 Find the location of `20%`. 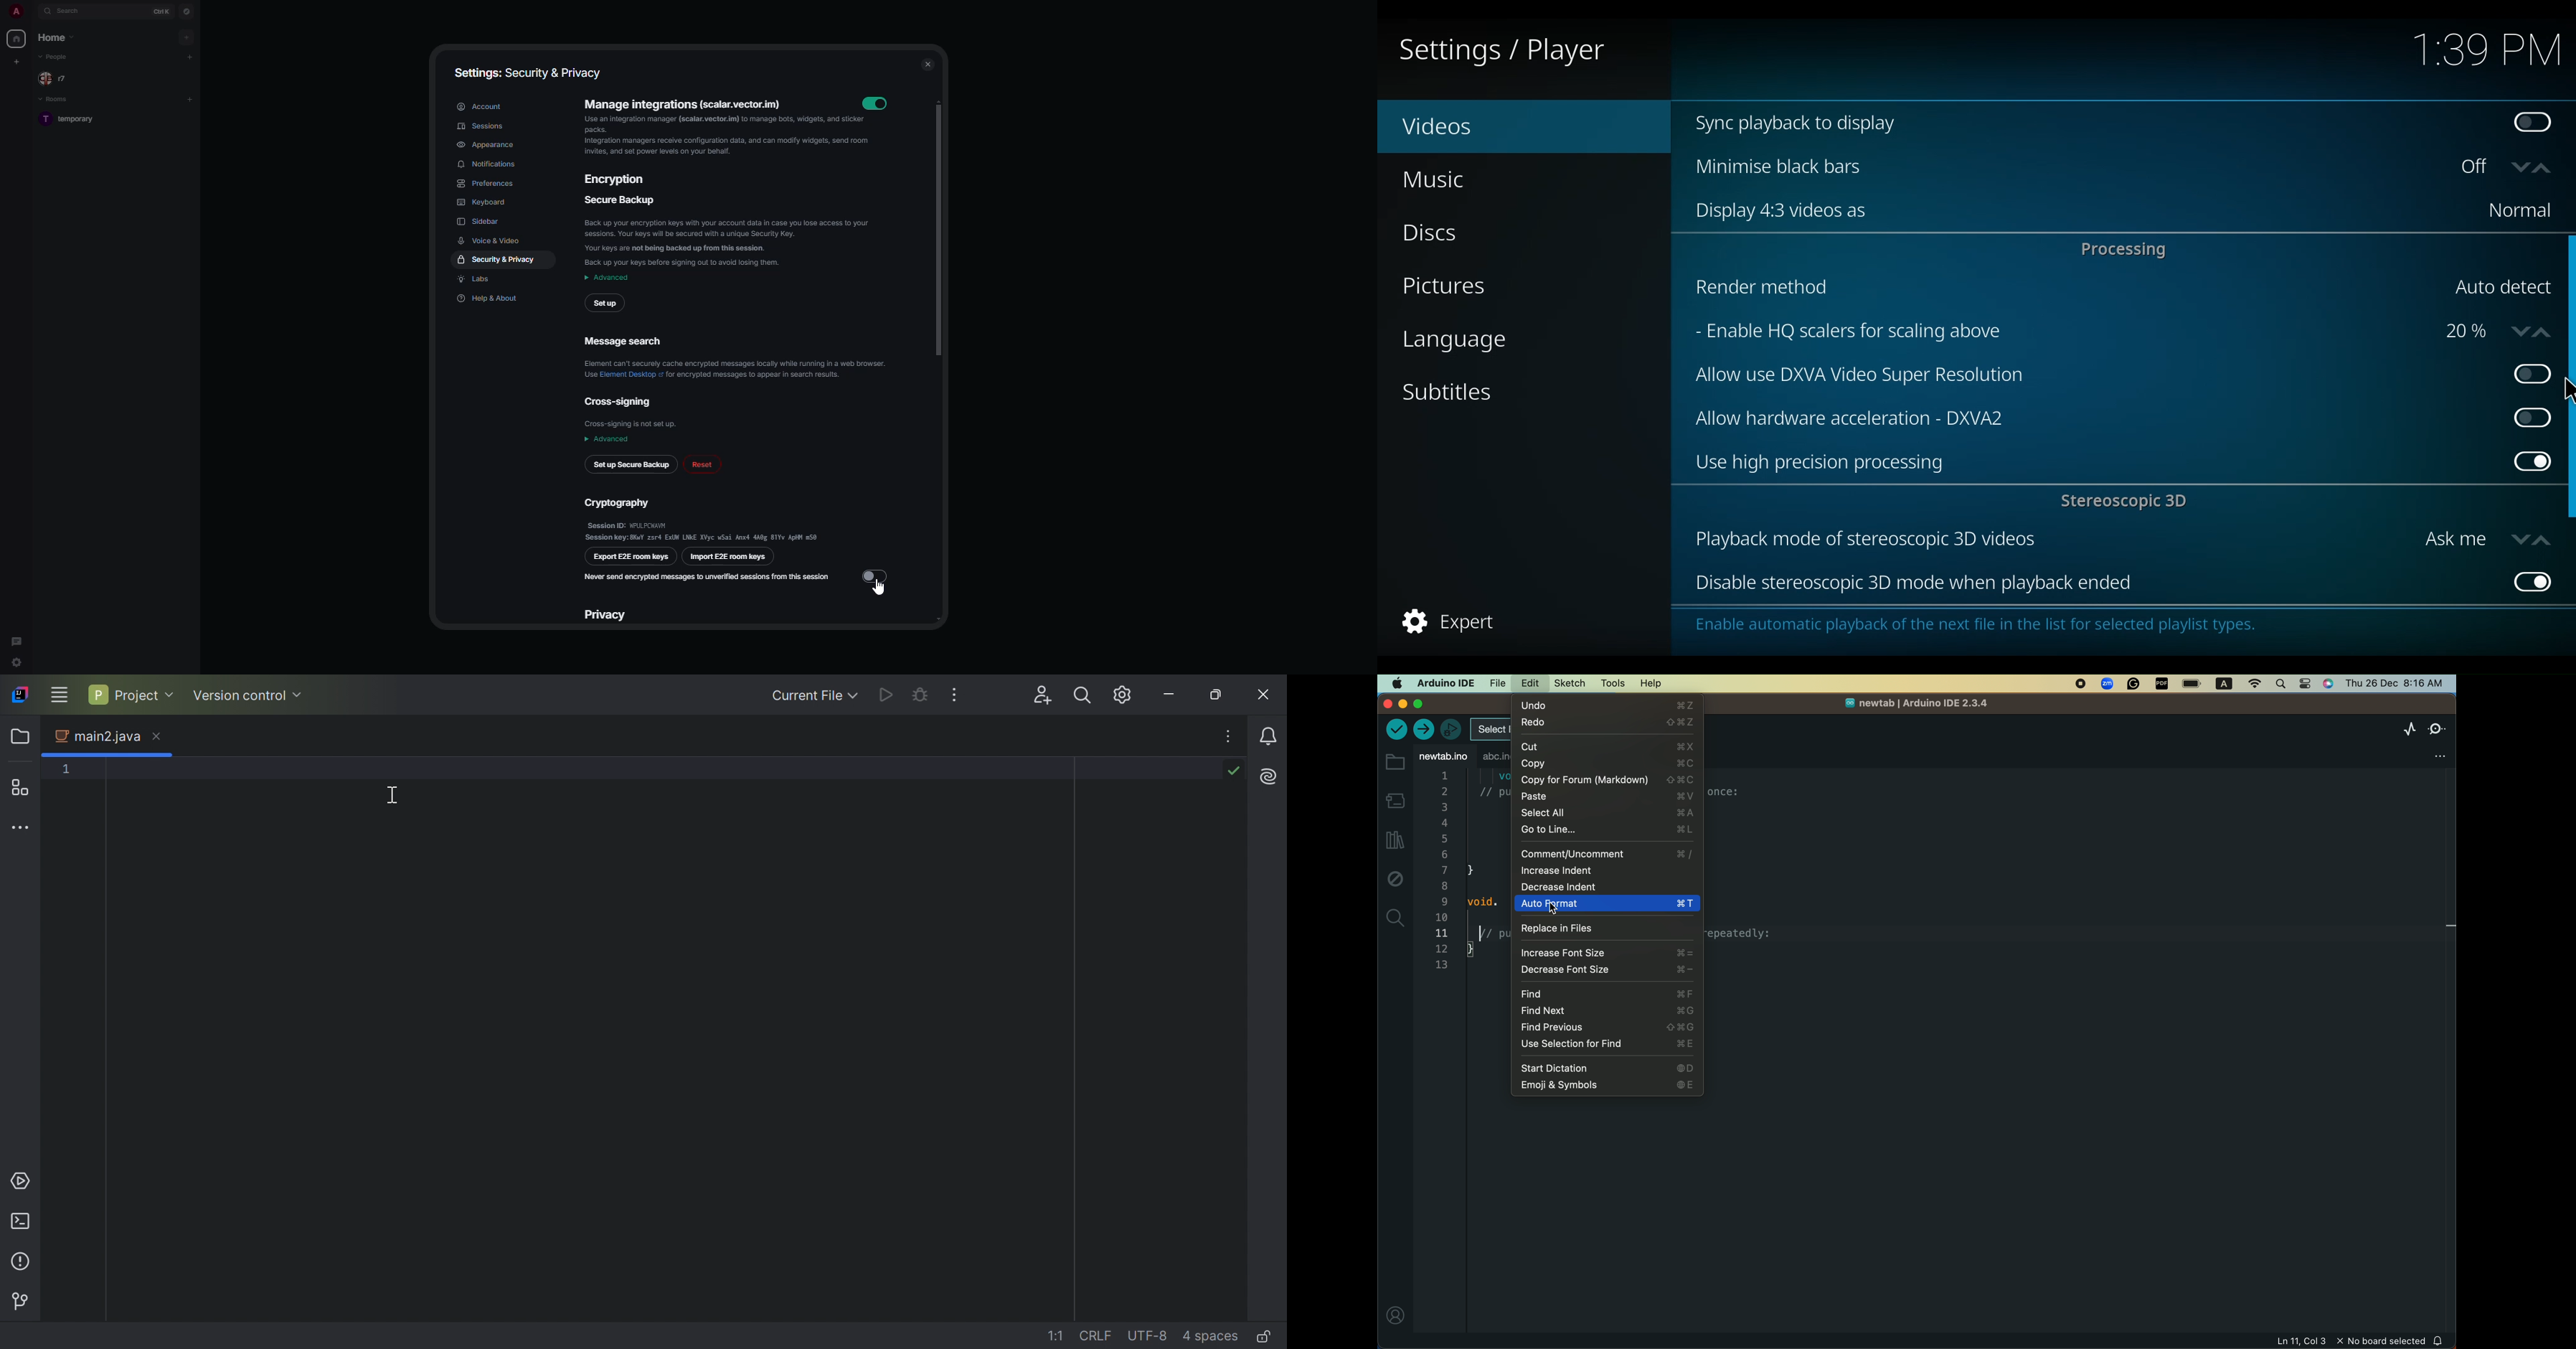

20% is located at coordinates (2466, 332).